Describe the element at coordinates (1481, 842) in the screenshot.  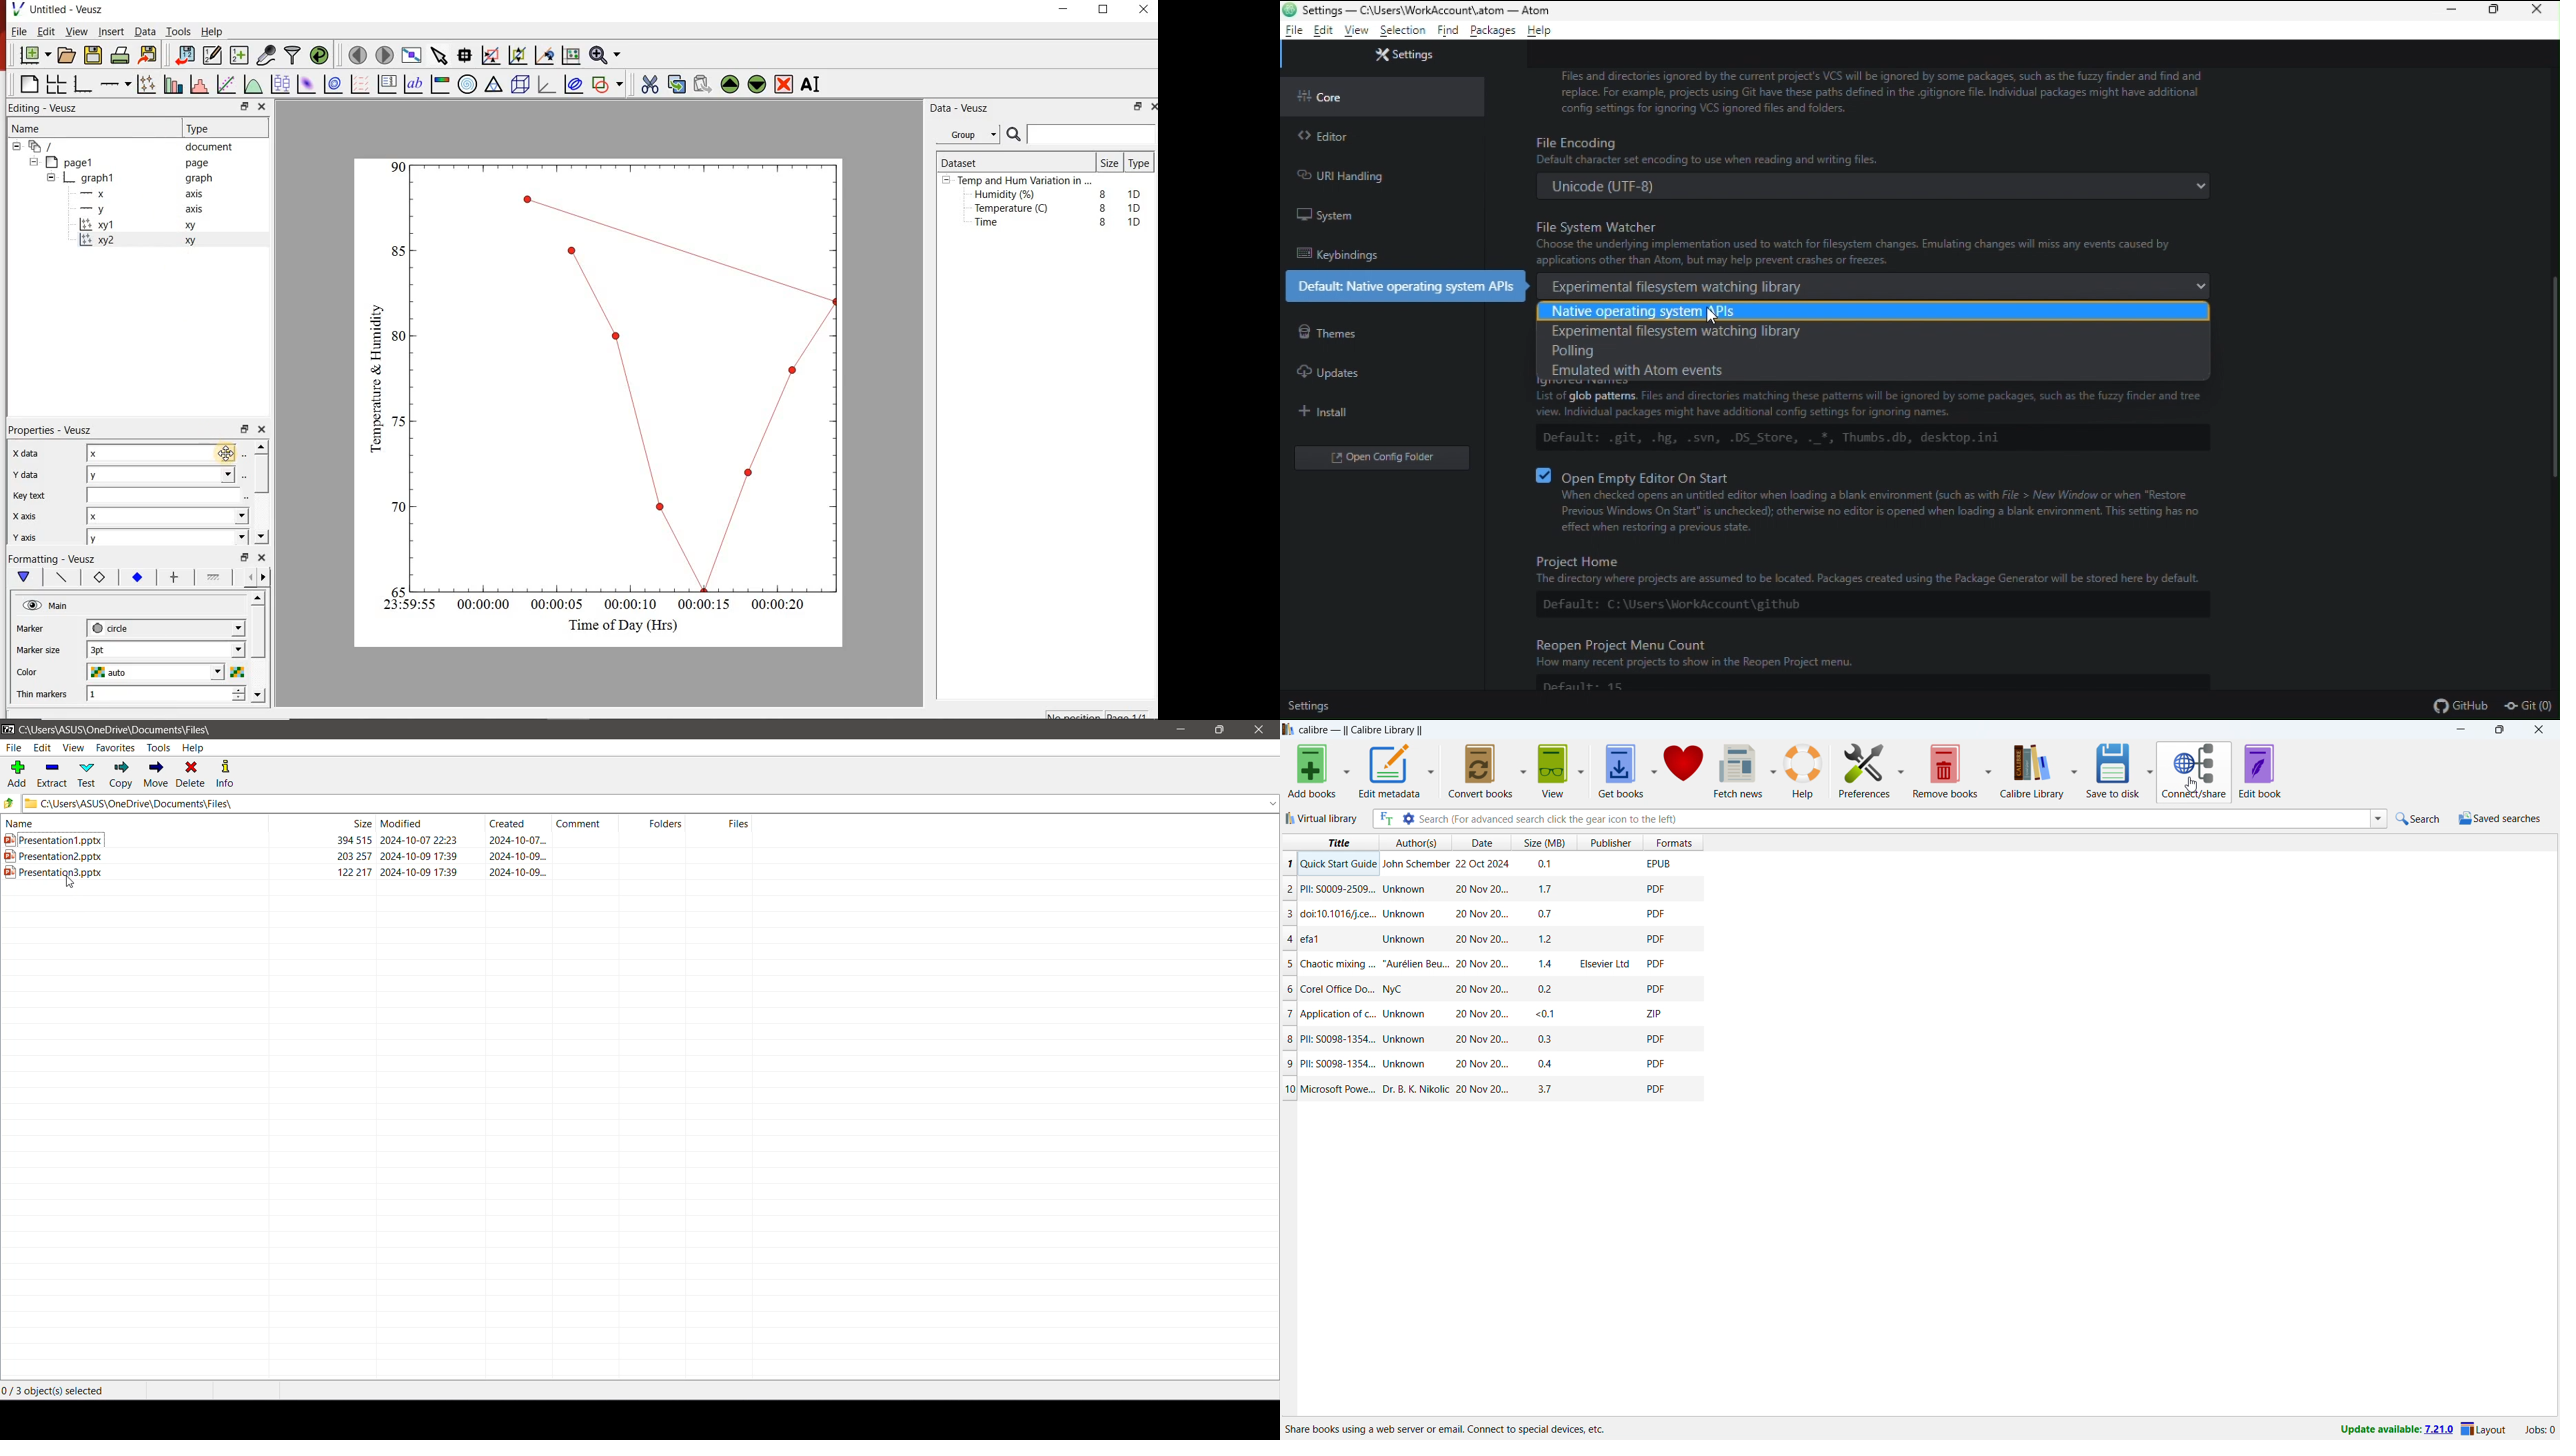
I see `sort by date` at that location.